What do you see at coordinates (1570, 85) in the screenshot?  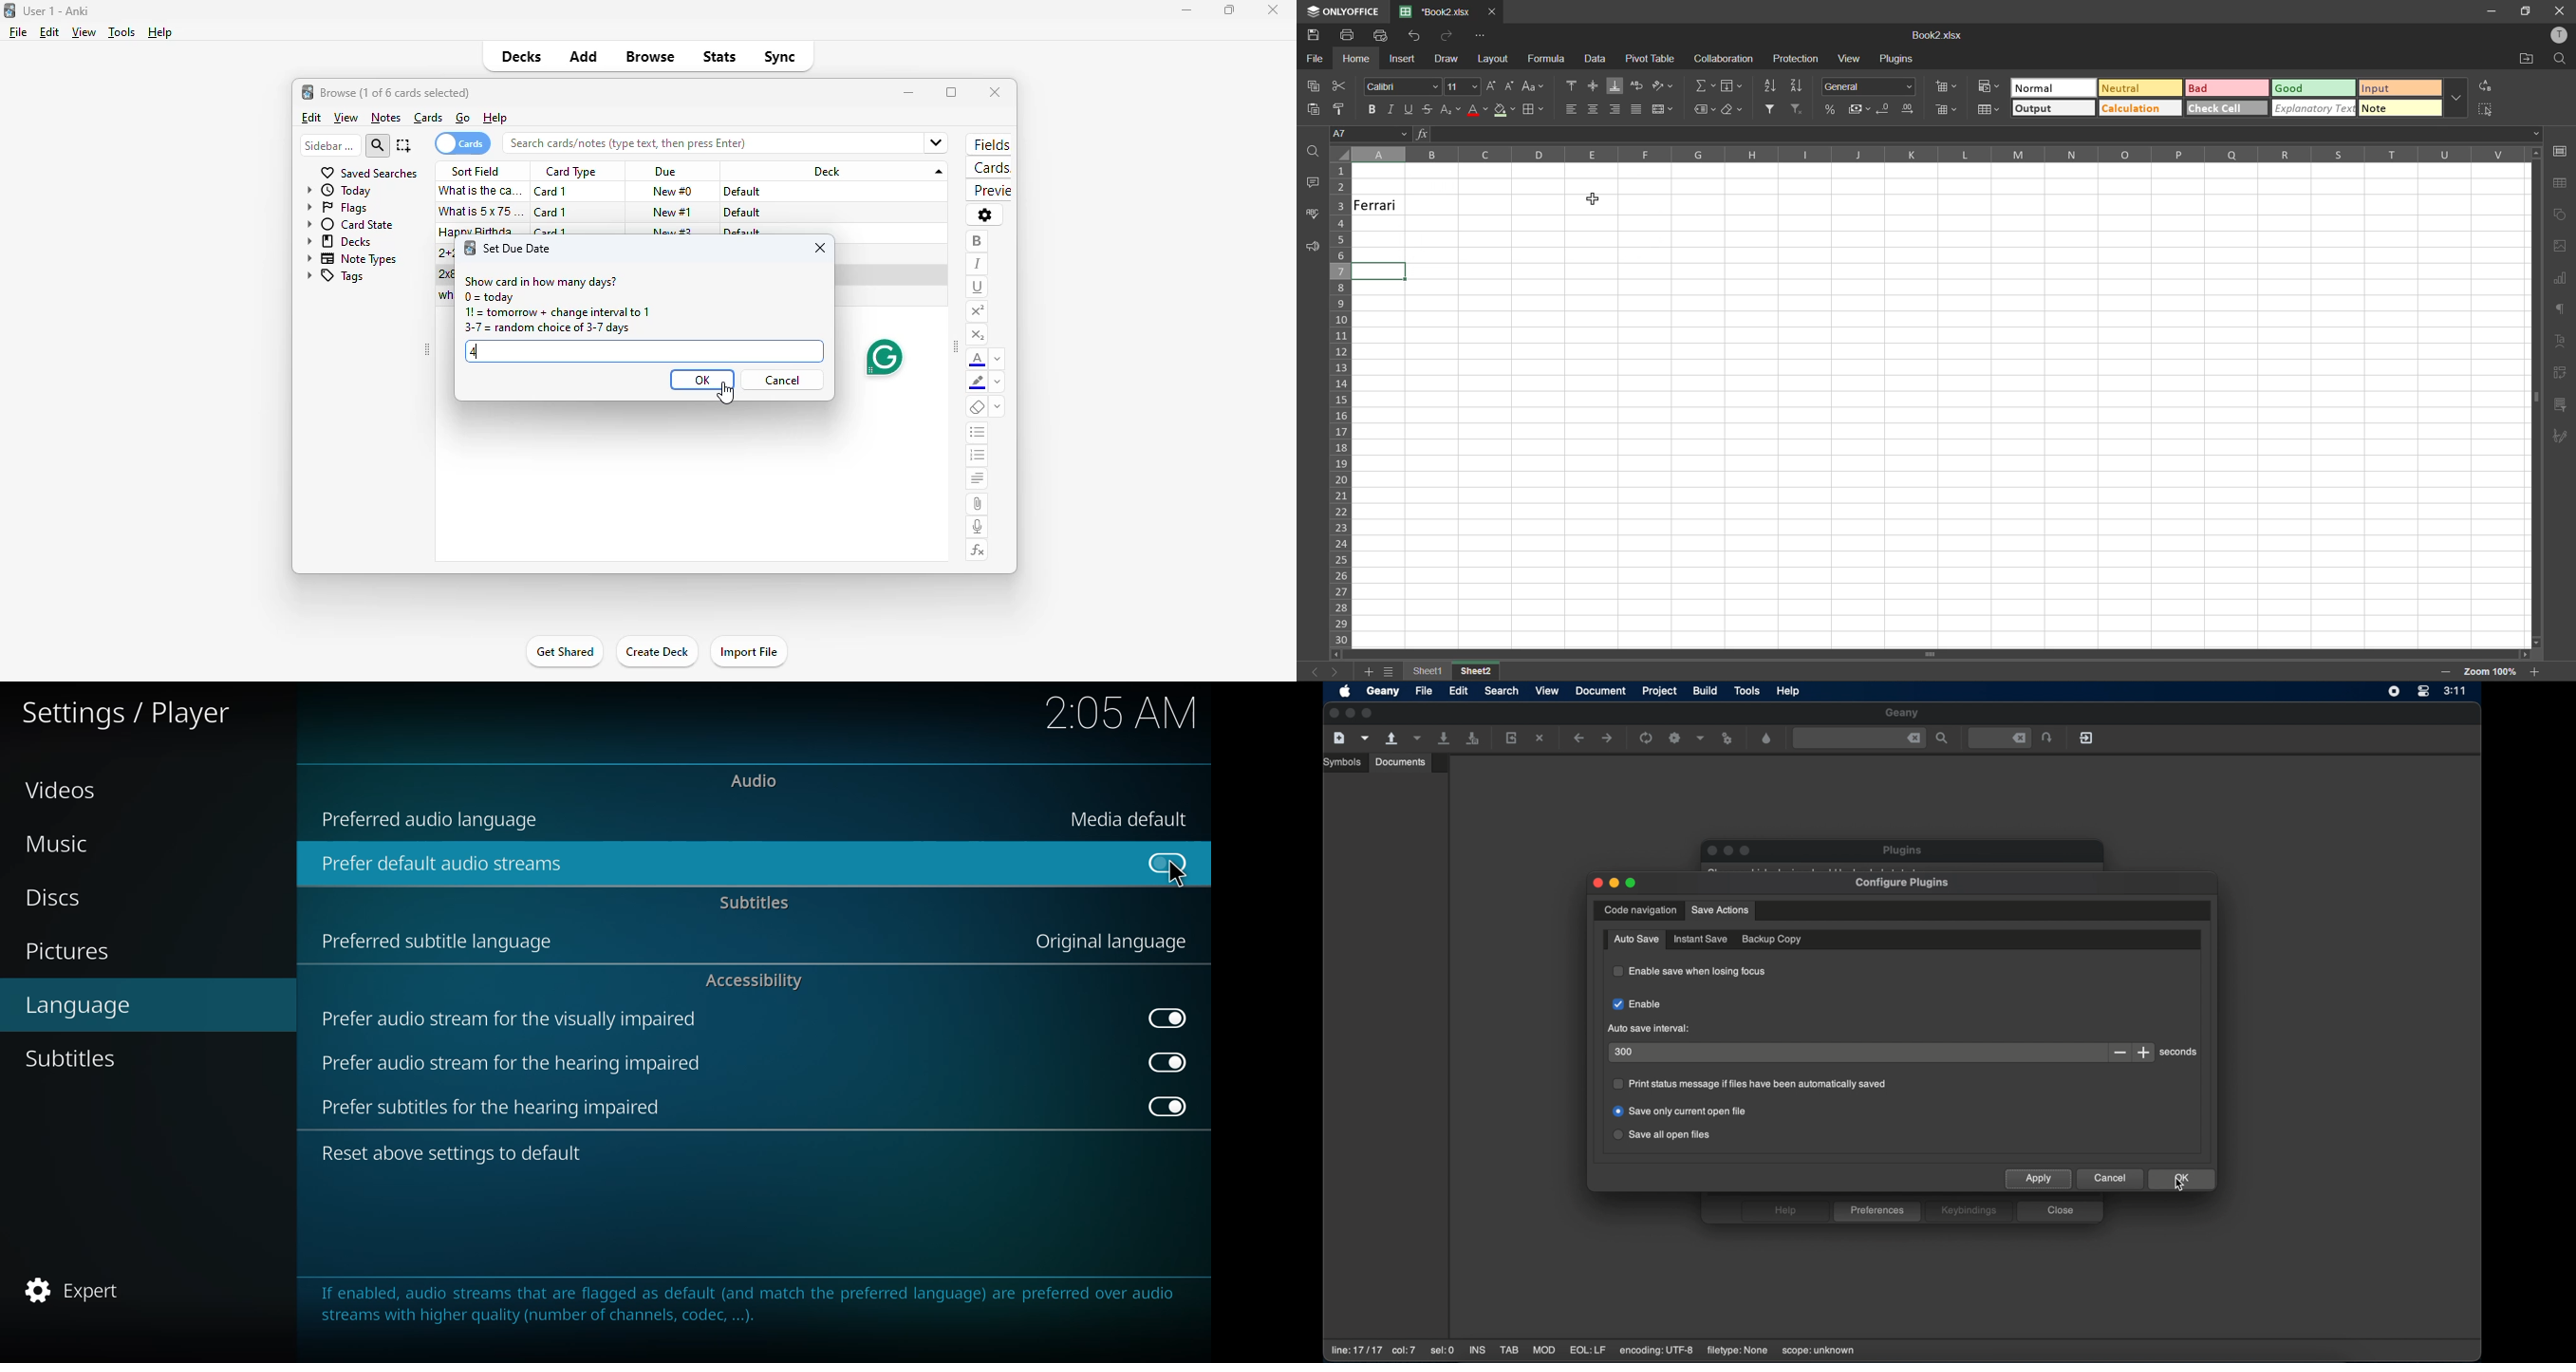 I see `align top` at bounding box center [1570, 85].